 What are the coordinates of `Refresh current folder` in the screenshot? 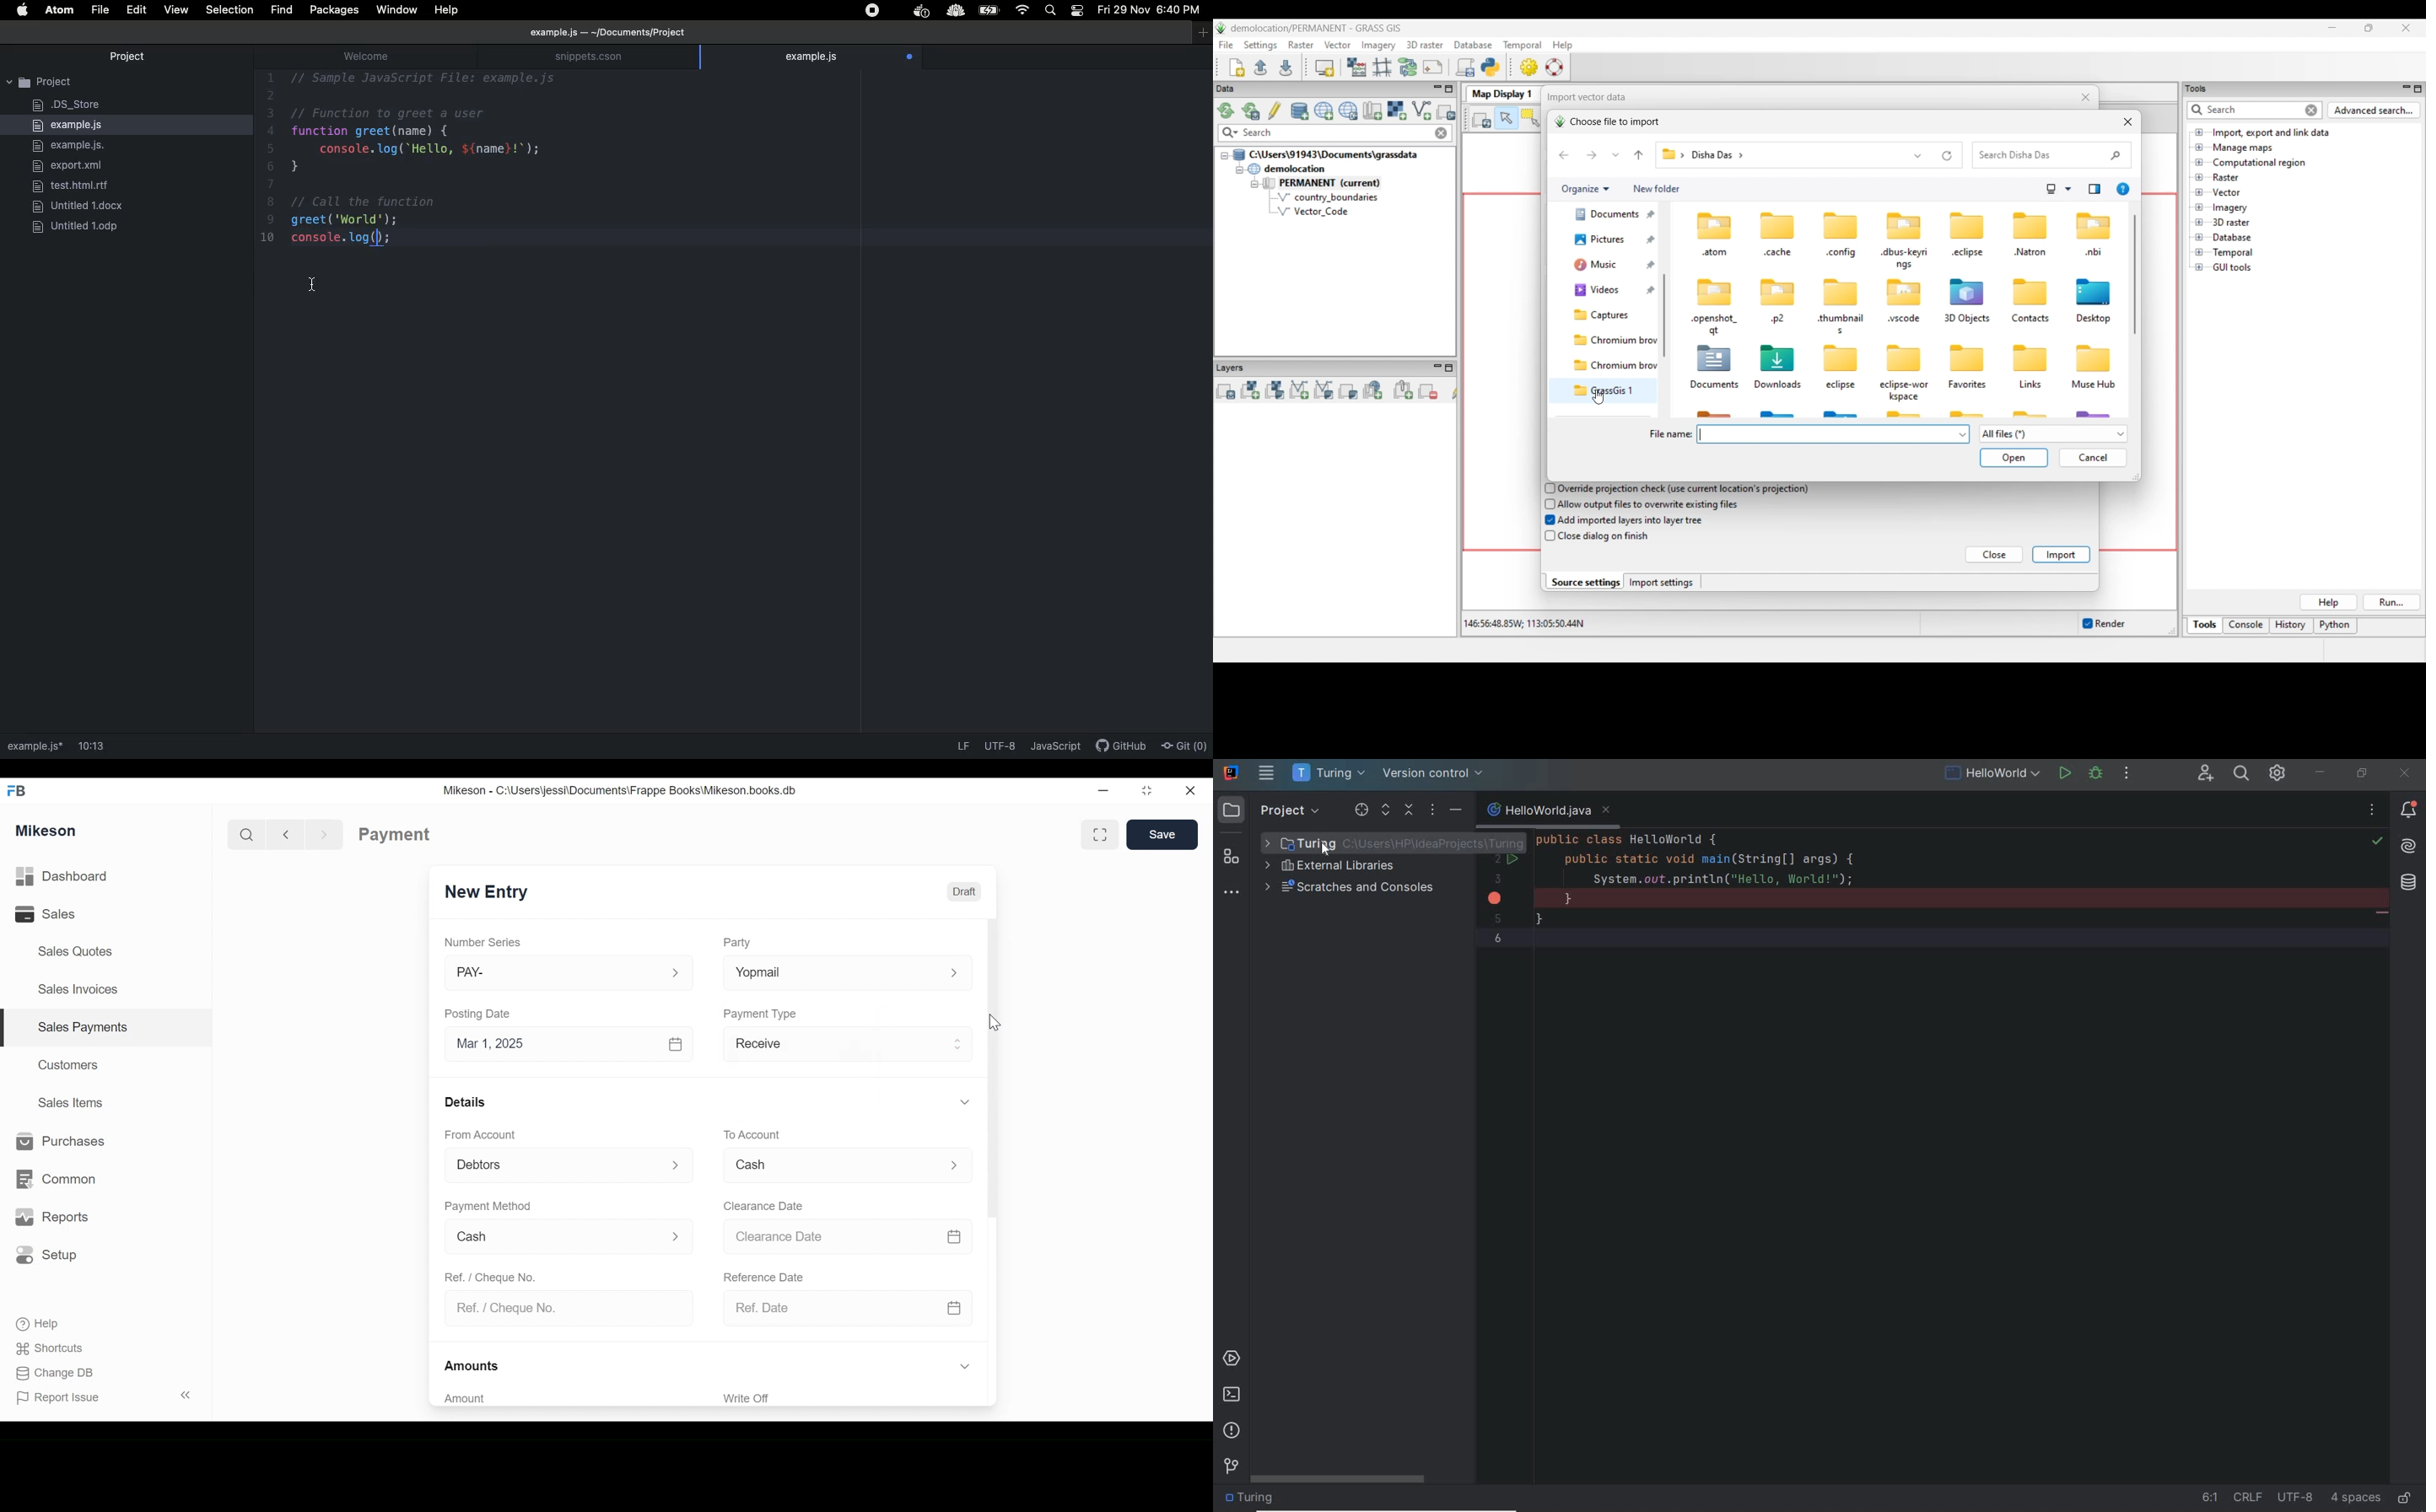 It's located at (1947, 156).